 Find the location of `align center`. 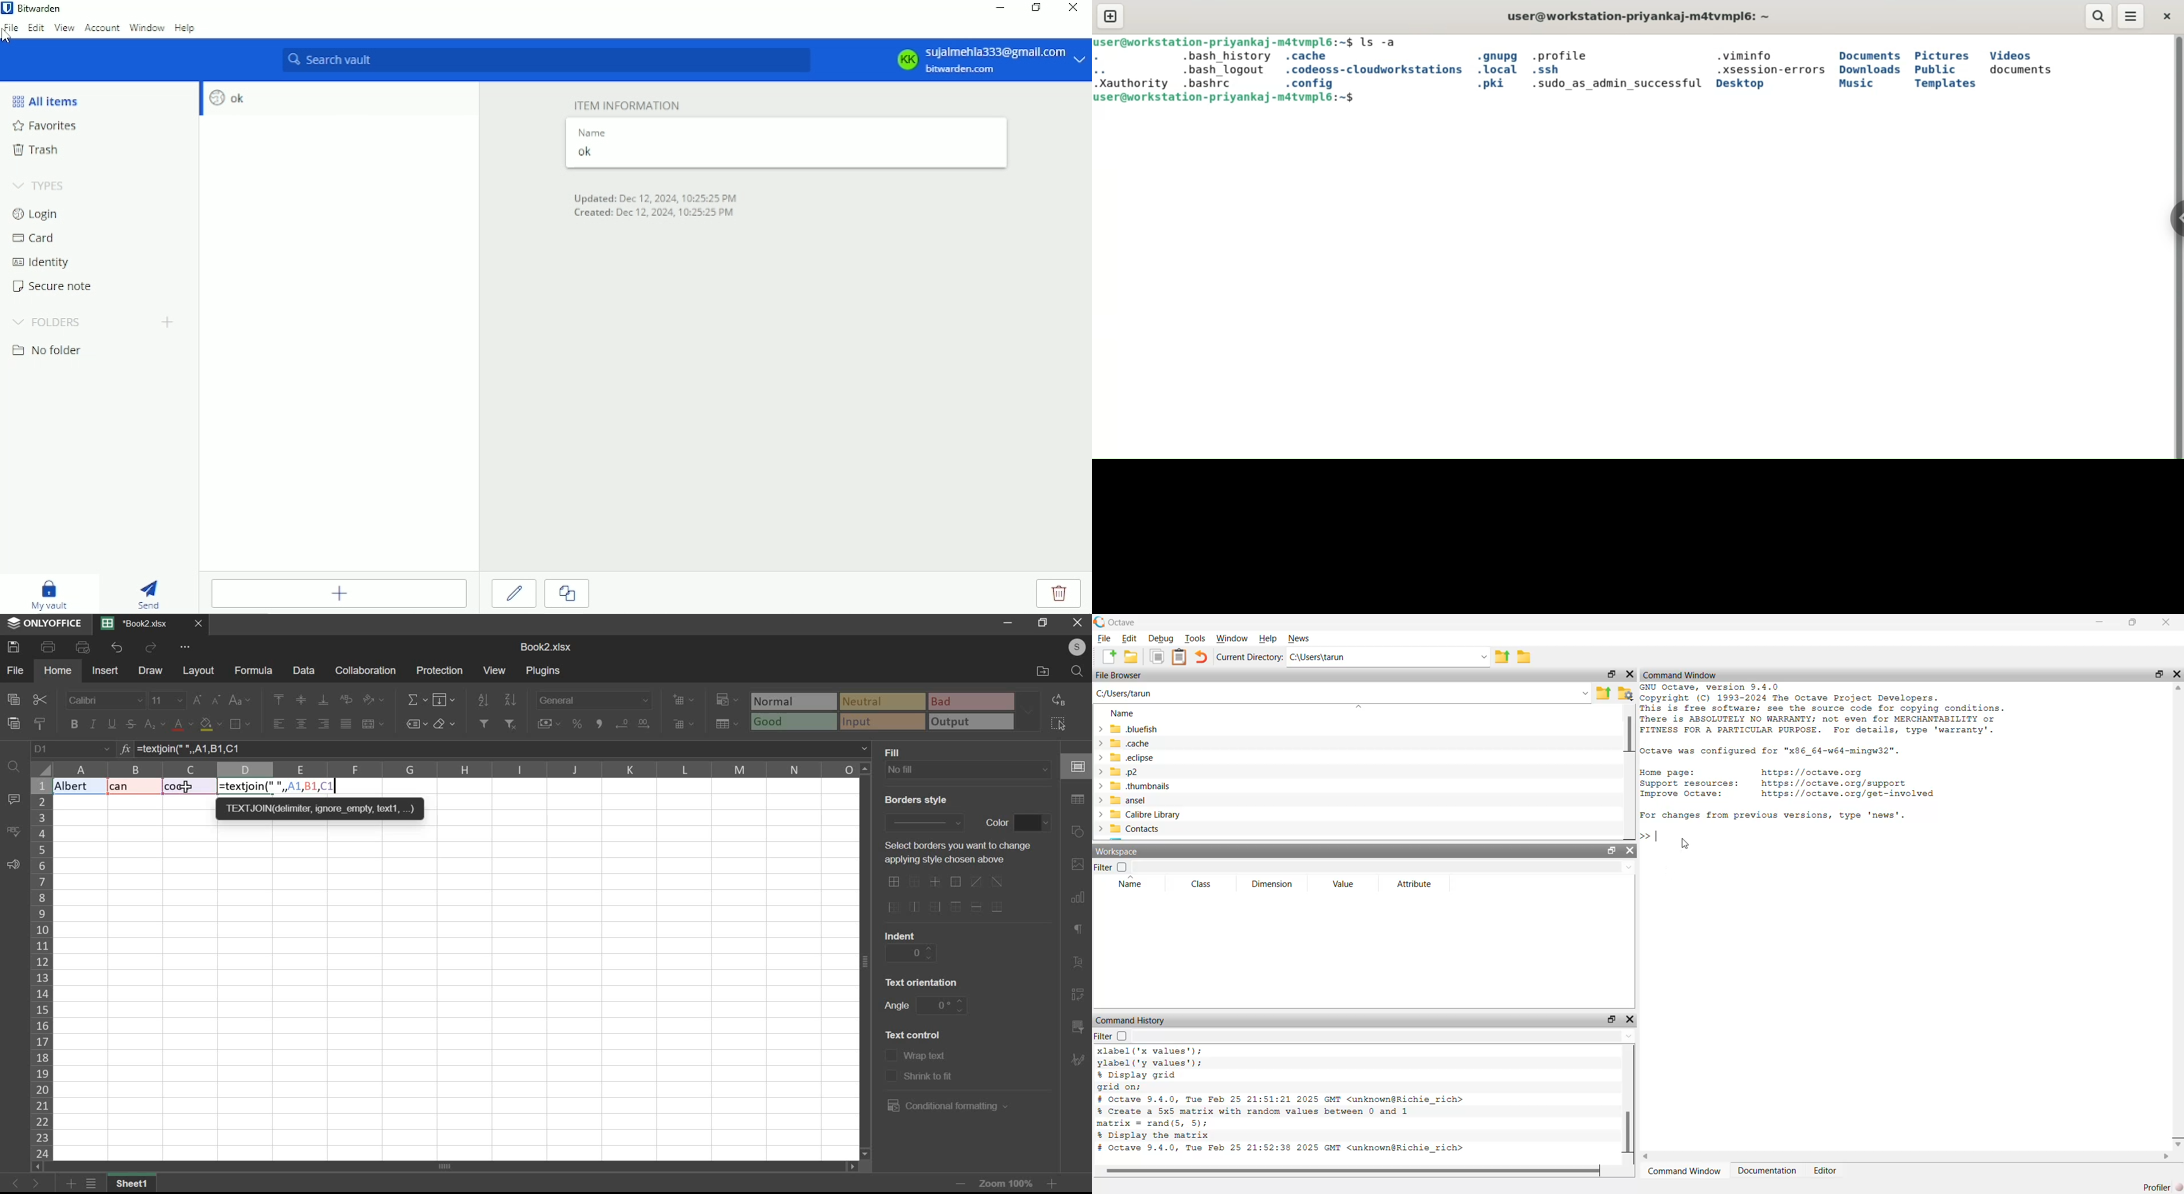

align center is located at coordinates (301, 724).